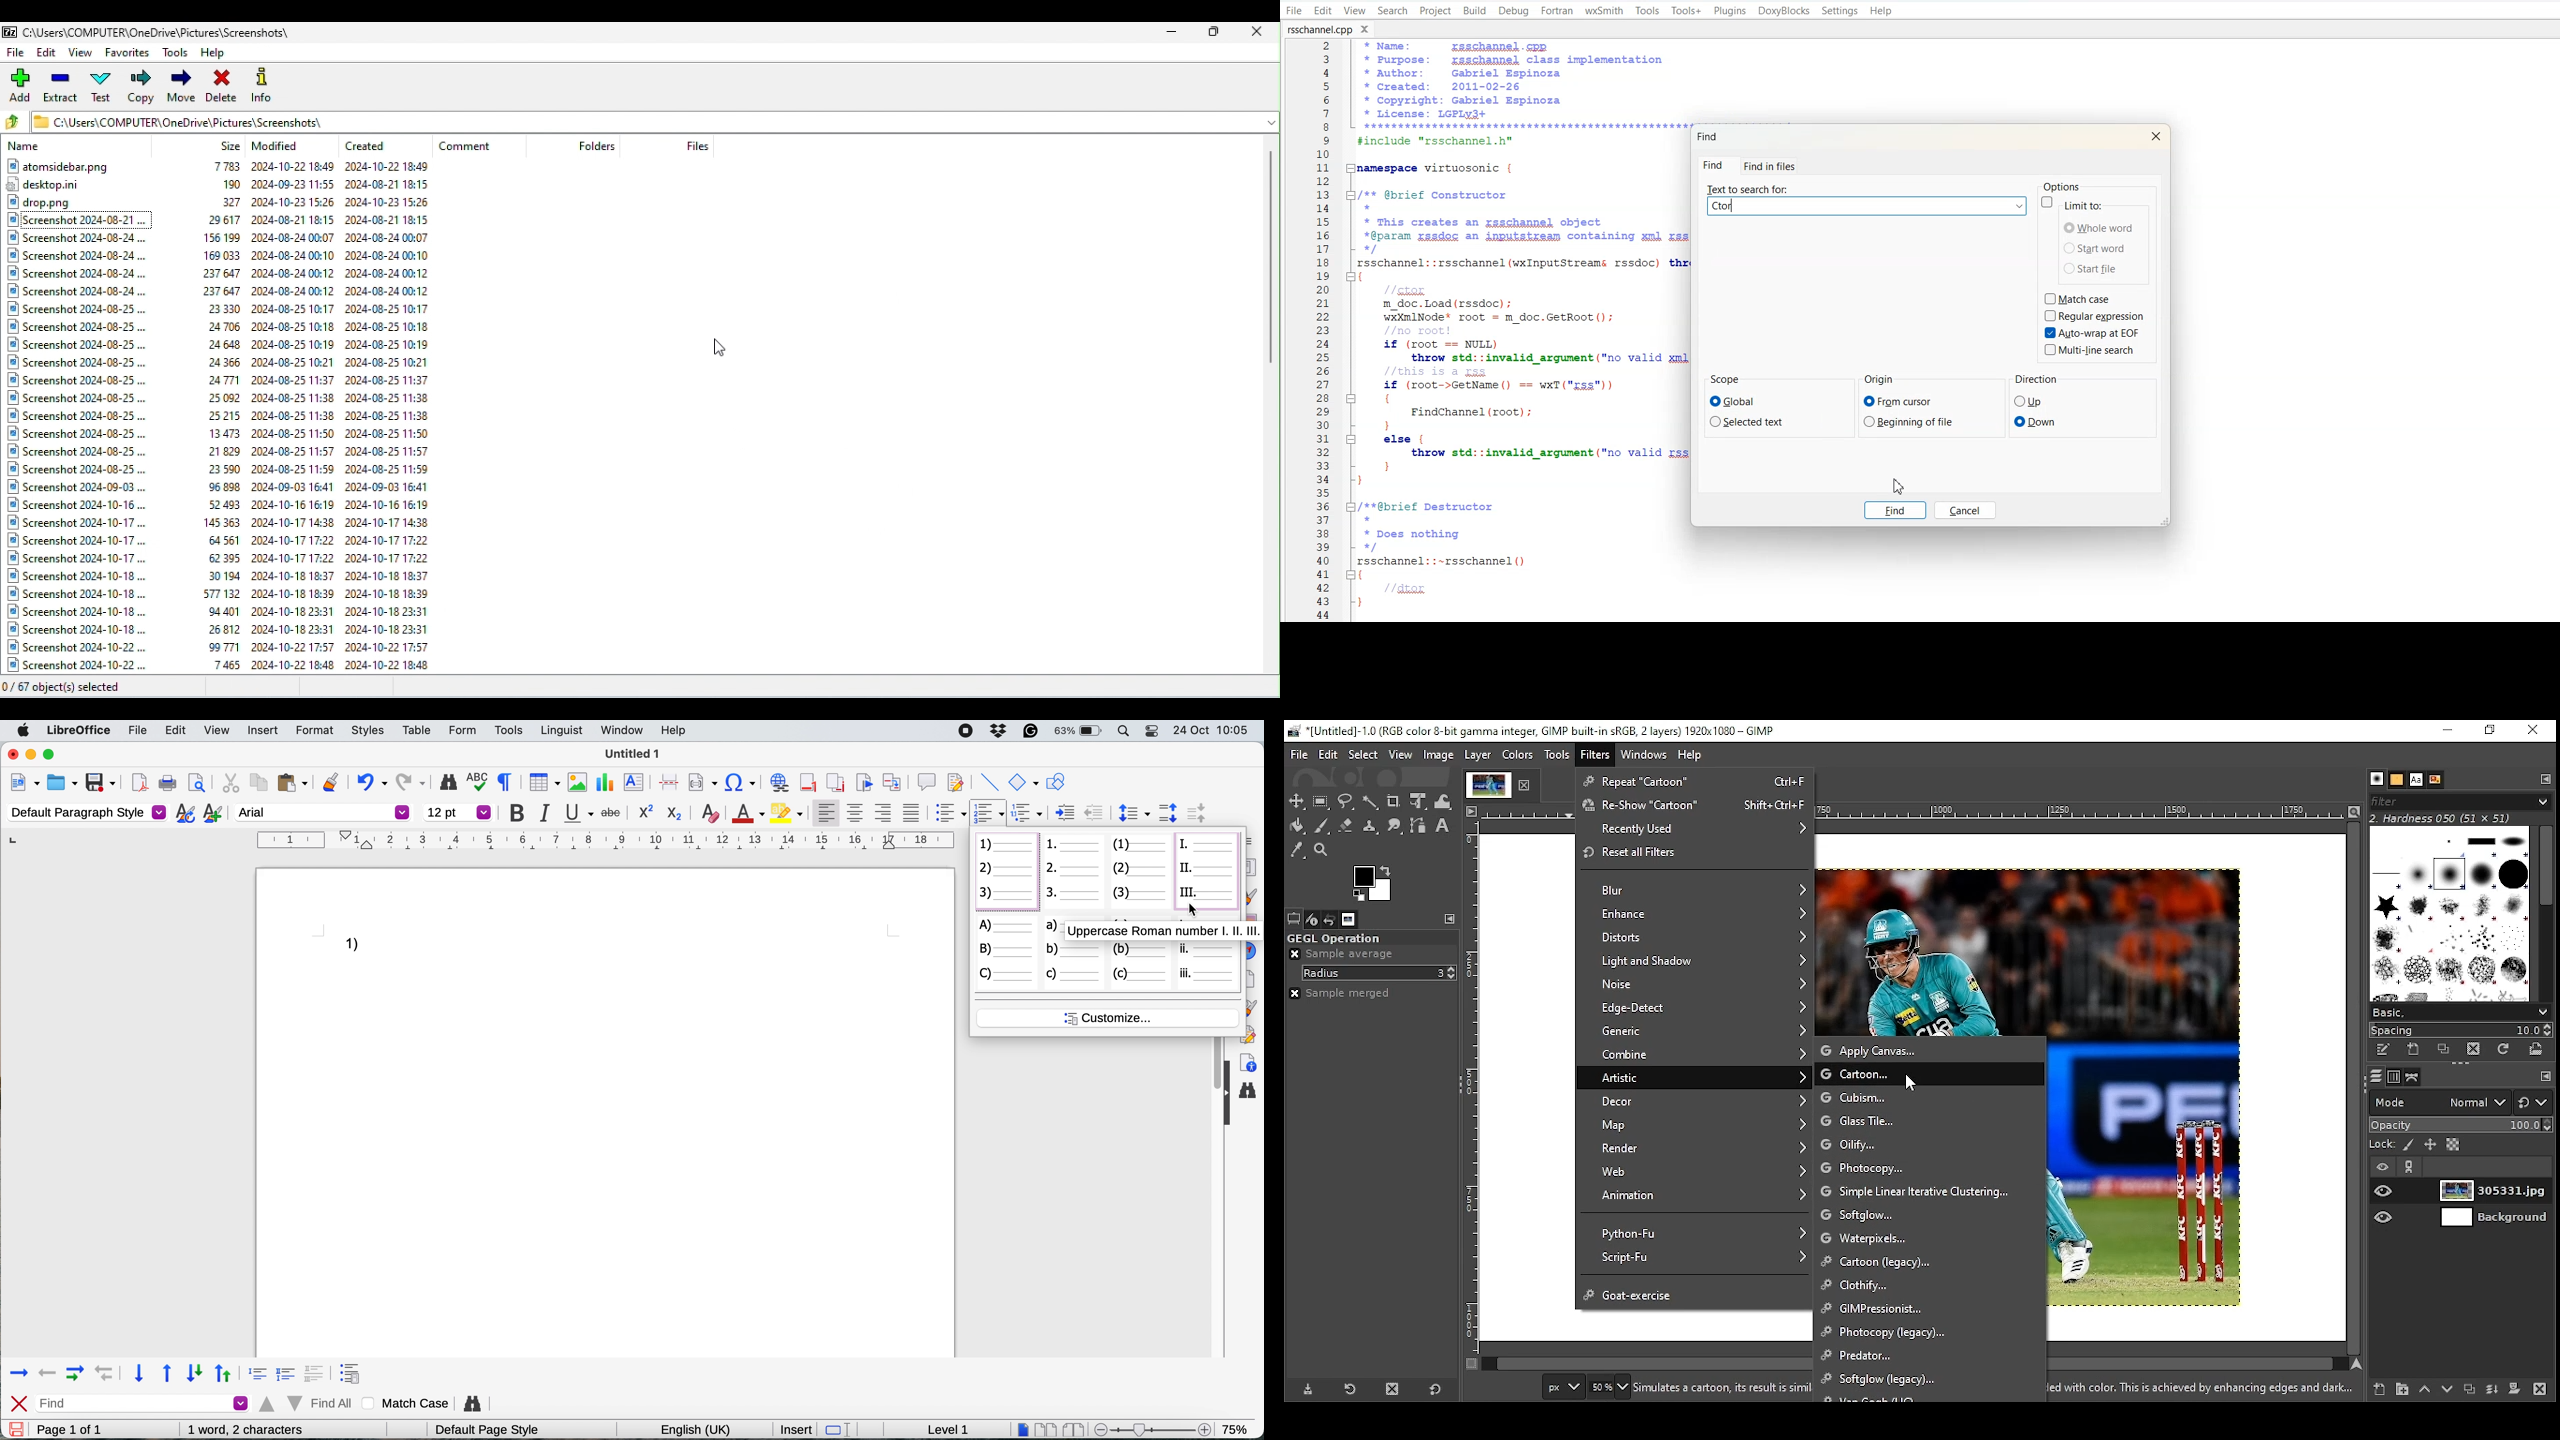 This screenshot has height=1456, width=2576. I want to click on default paragraph style, so click(86, 812).